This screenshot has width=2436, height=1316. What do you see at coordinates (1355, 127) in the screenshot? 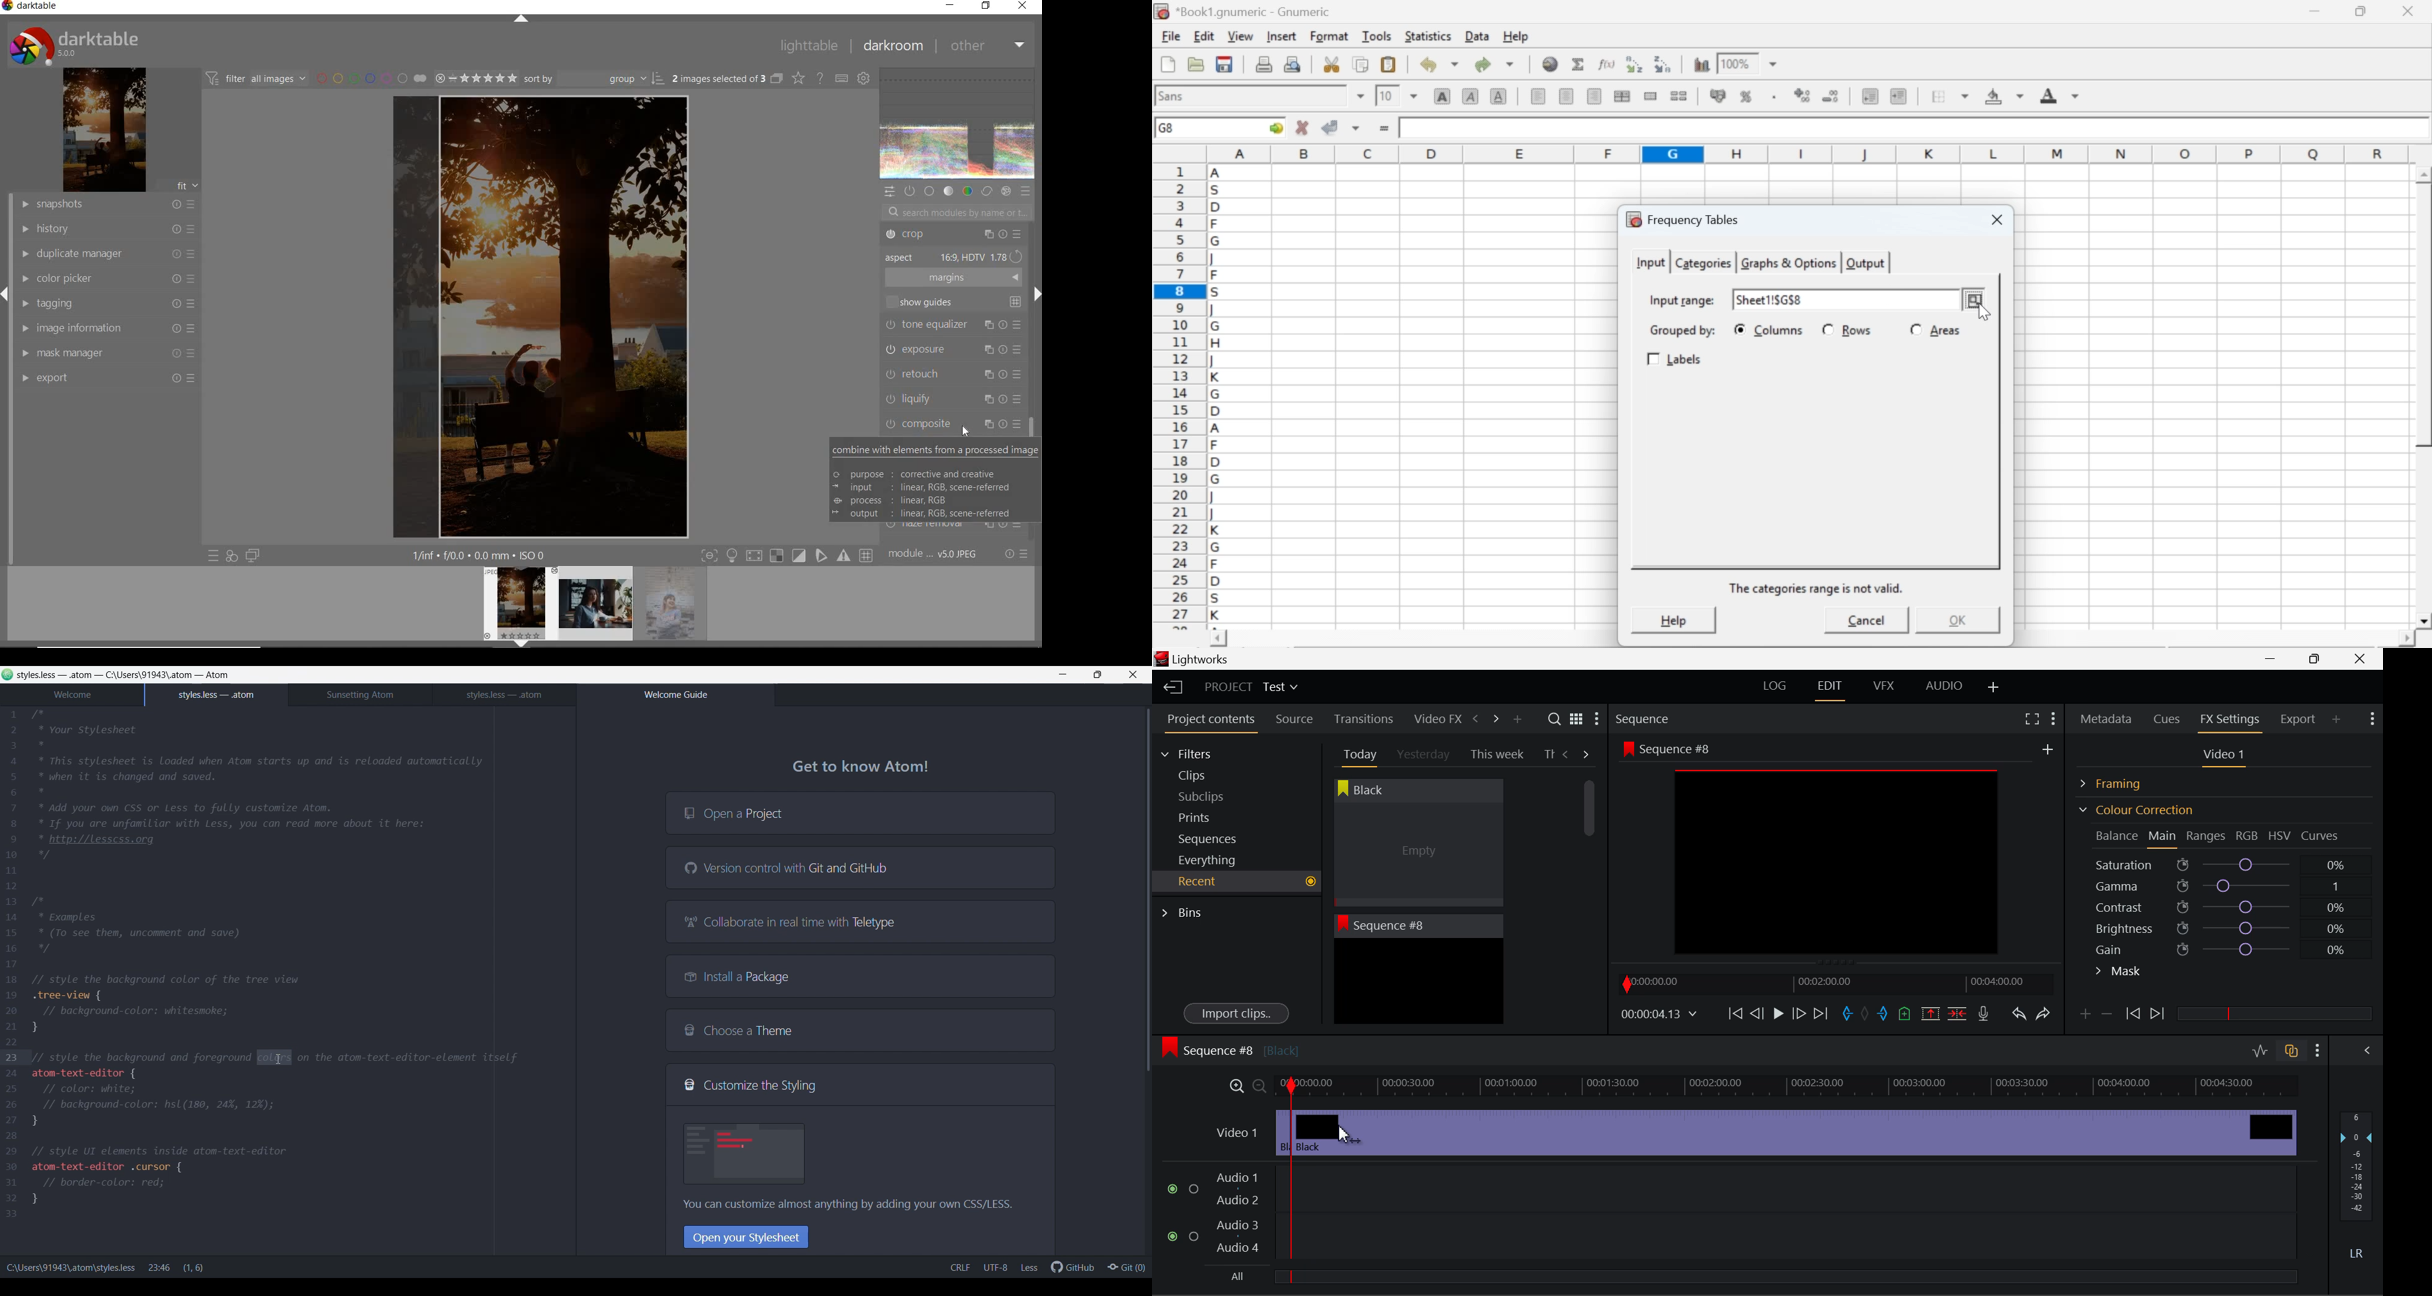
I see `accept changes across selection` at bounding box center [1355, 127].